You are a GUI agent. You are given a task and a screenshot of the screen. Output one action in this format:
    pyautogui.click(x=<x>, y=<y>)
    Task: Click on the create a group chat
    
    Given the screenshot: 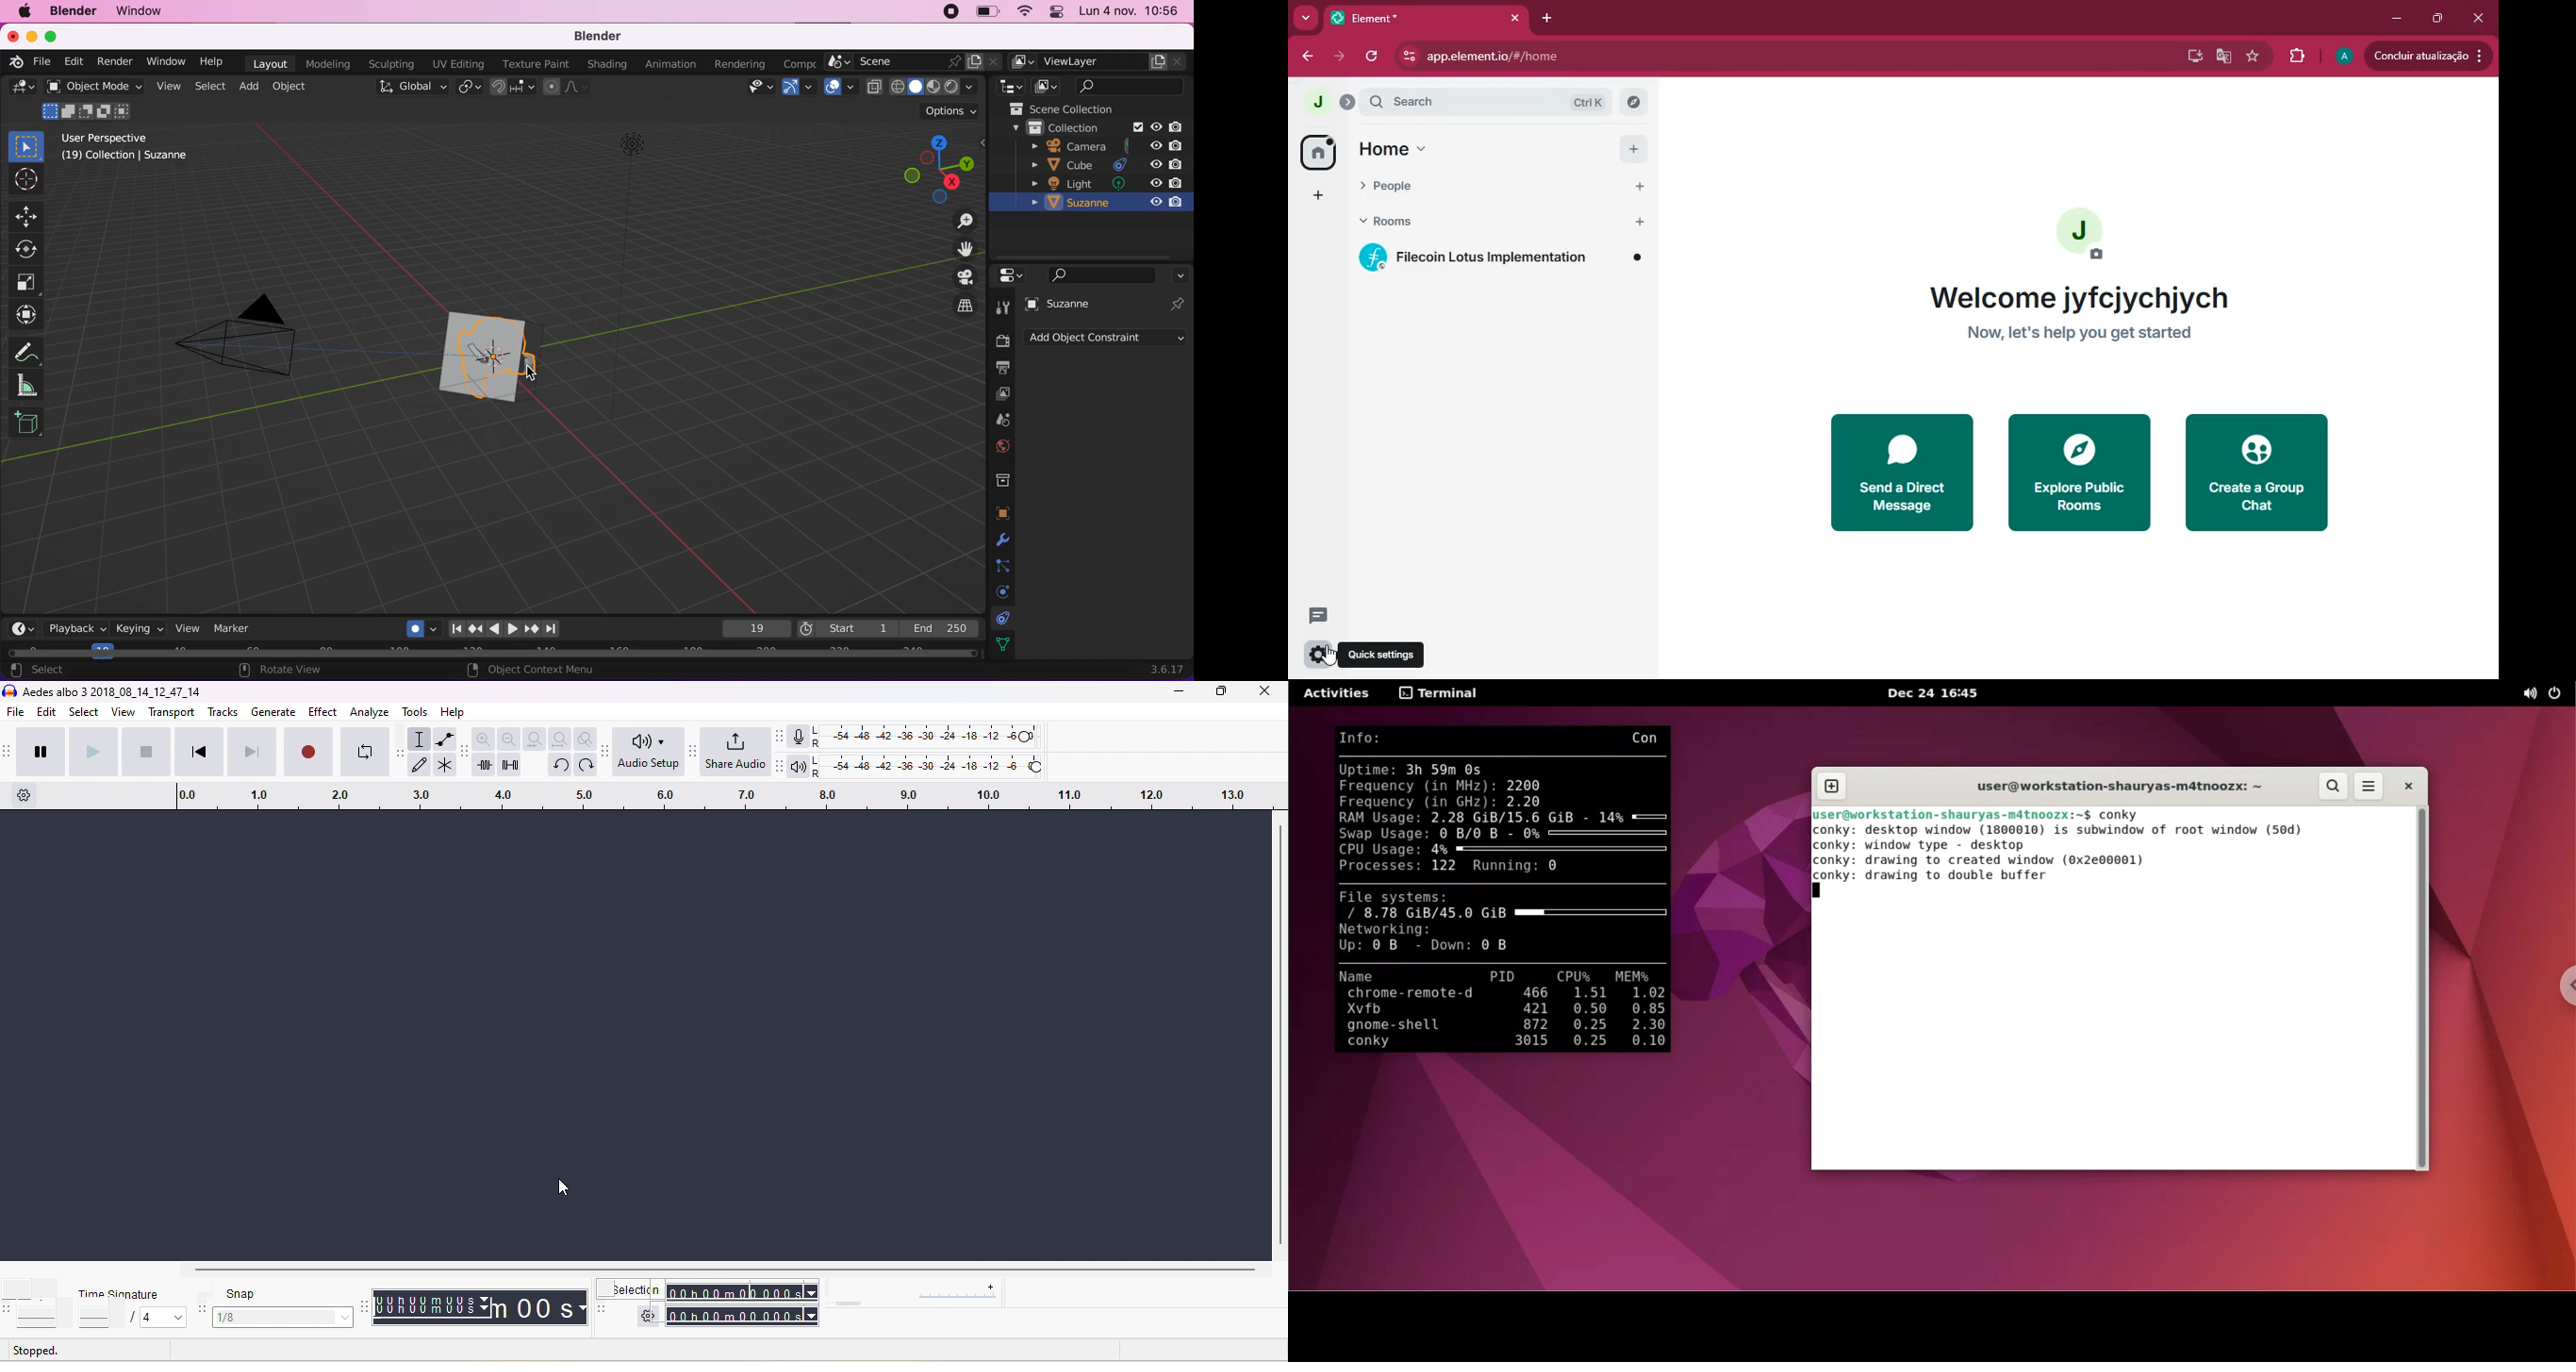 What is the action you would take?
    pyautogui.click(x=2252, y=473)
    